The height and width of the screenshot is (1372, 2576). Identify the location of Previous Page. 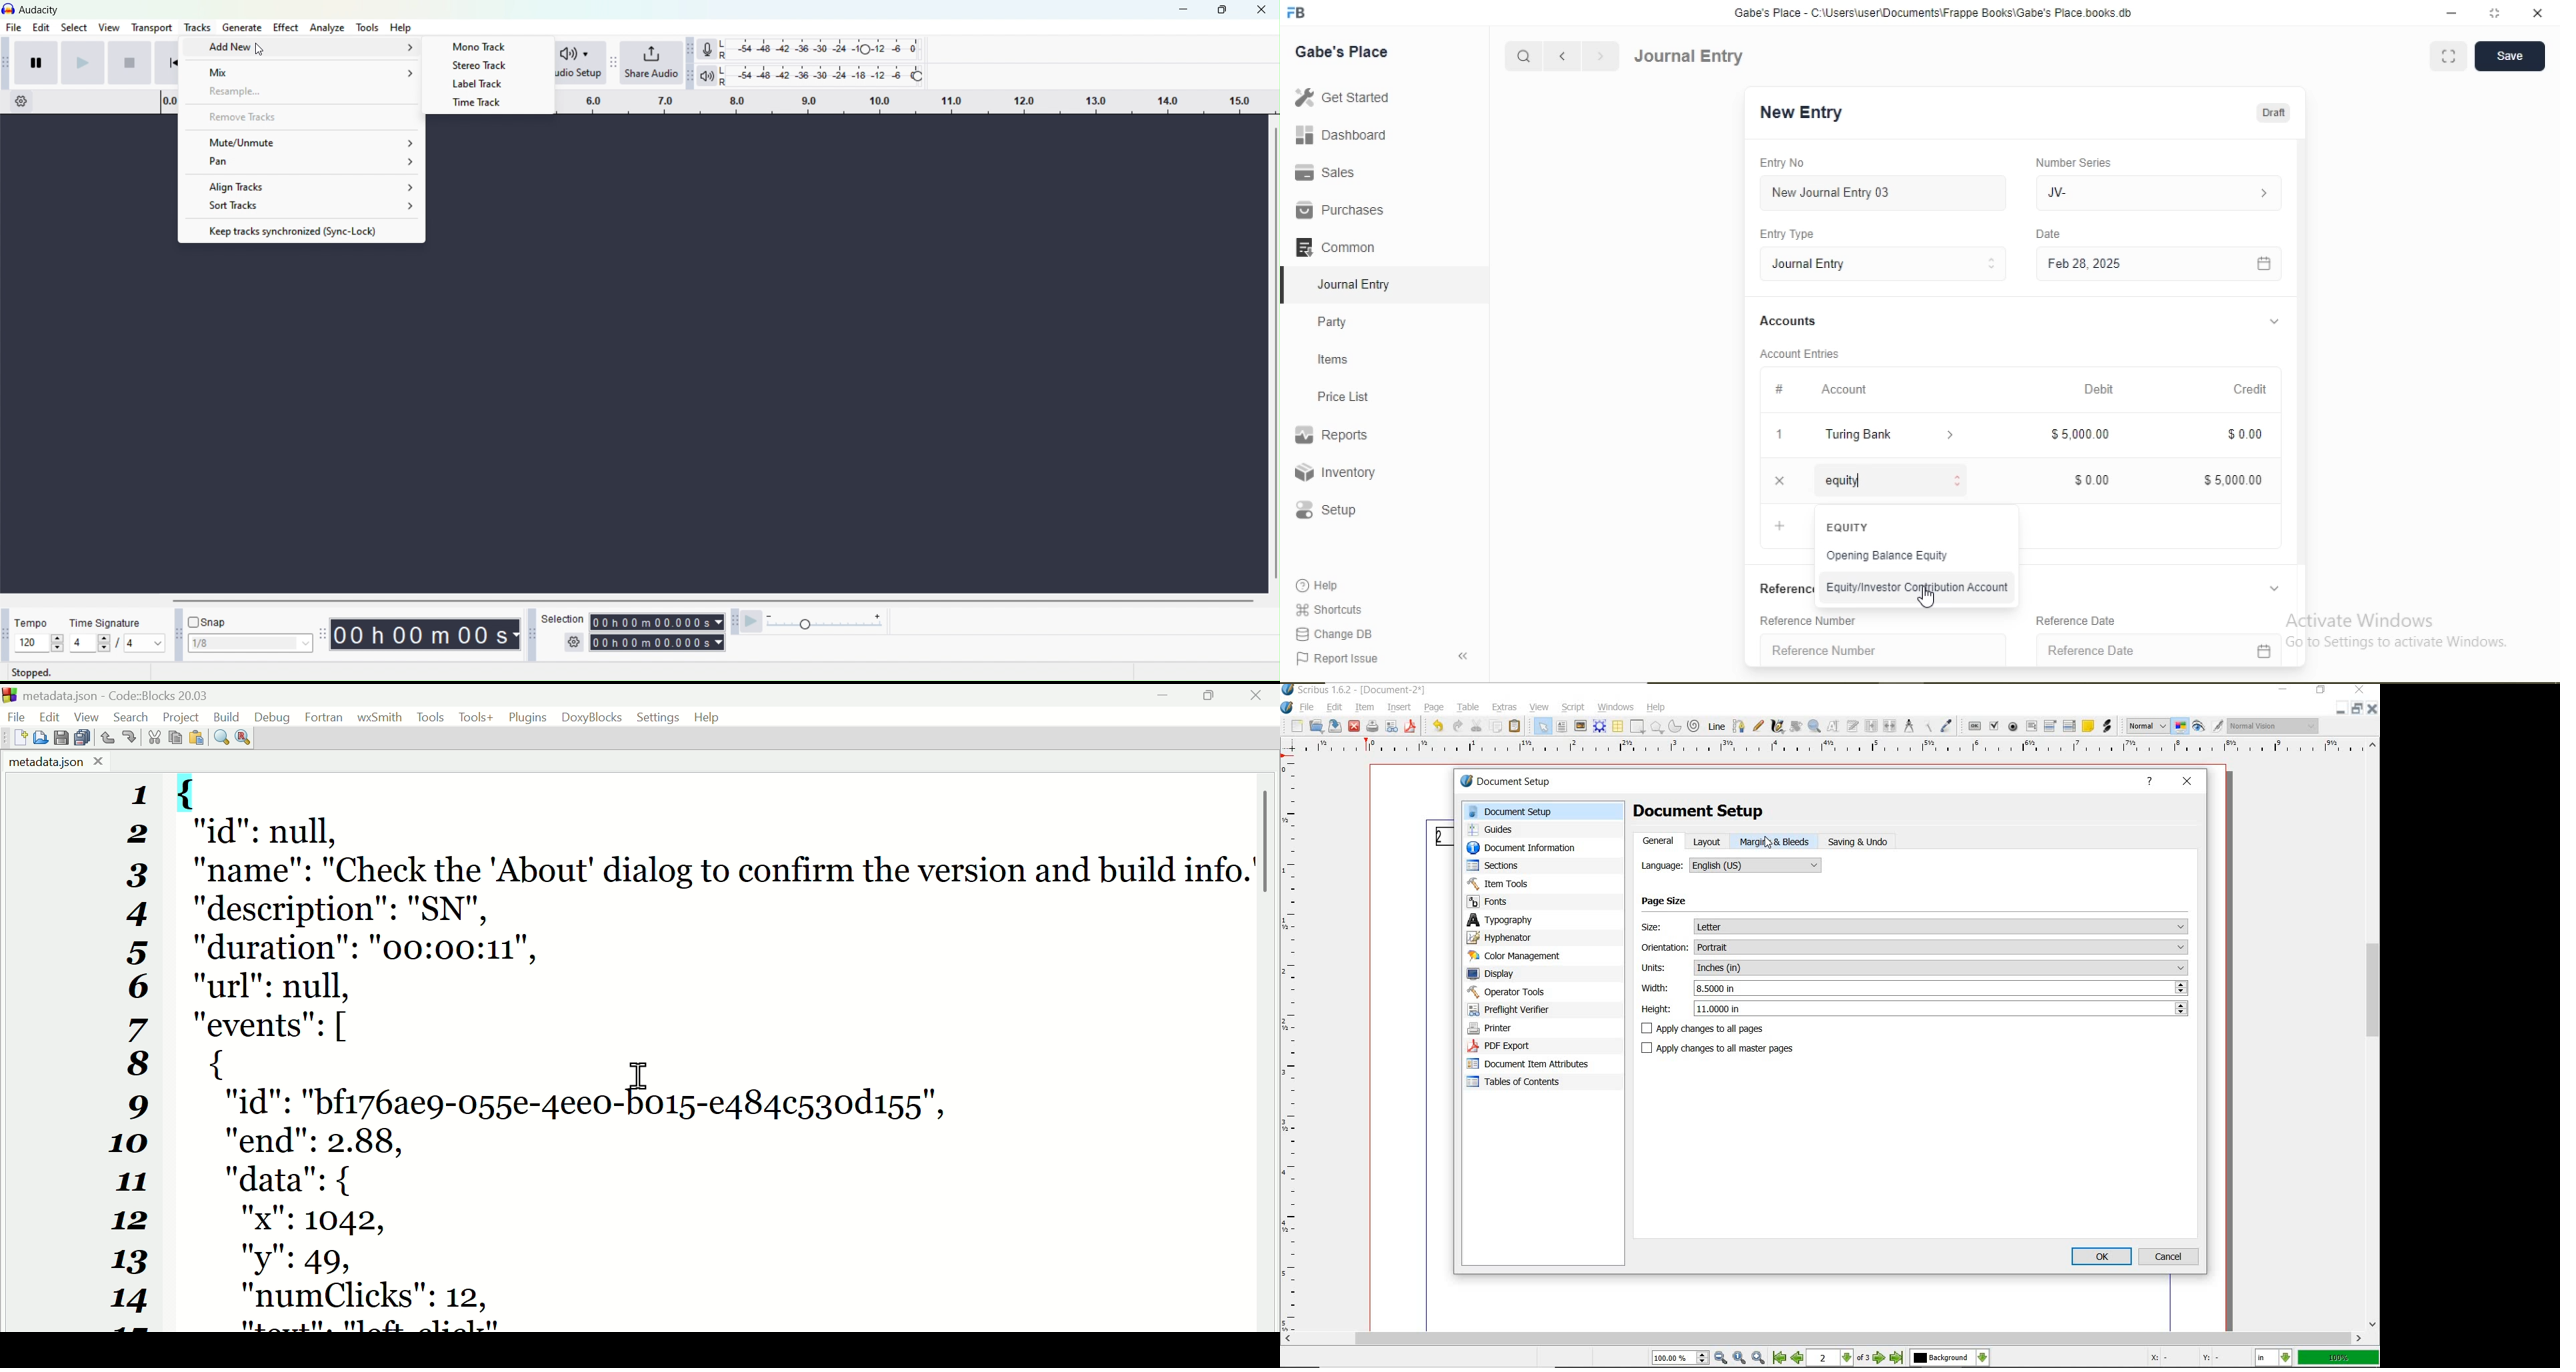
(1799, 1359).